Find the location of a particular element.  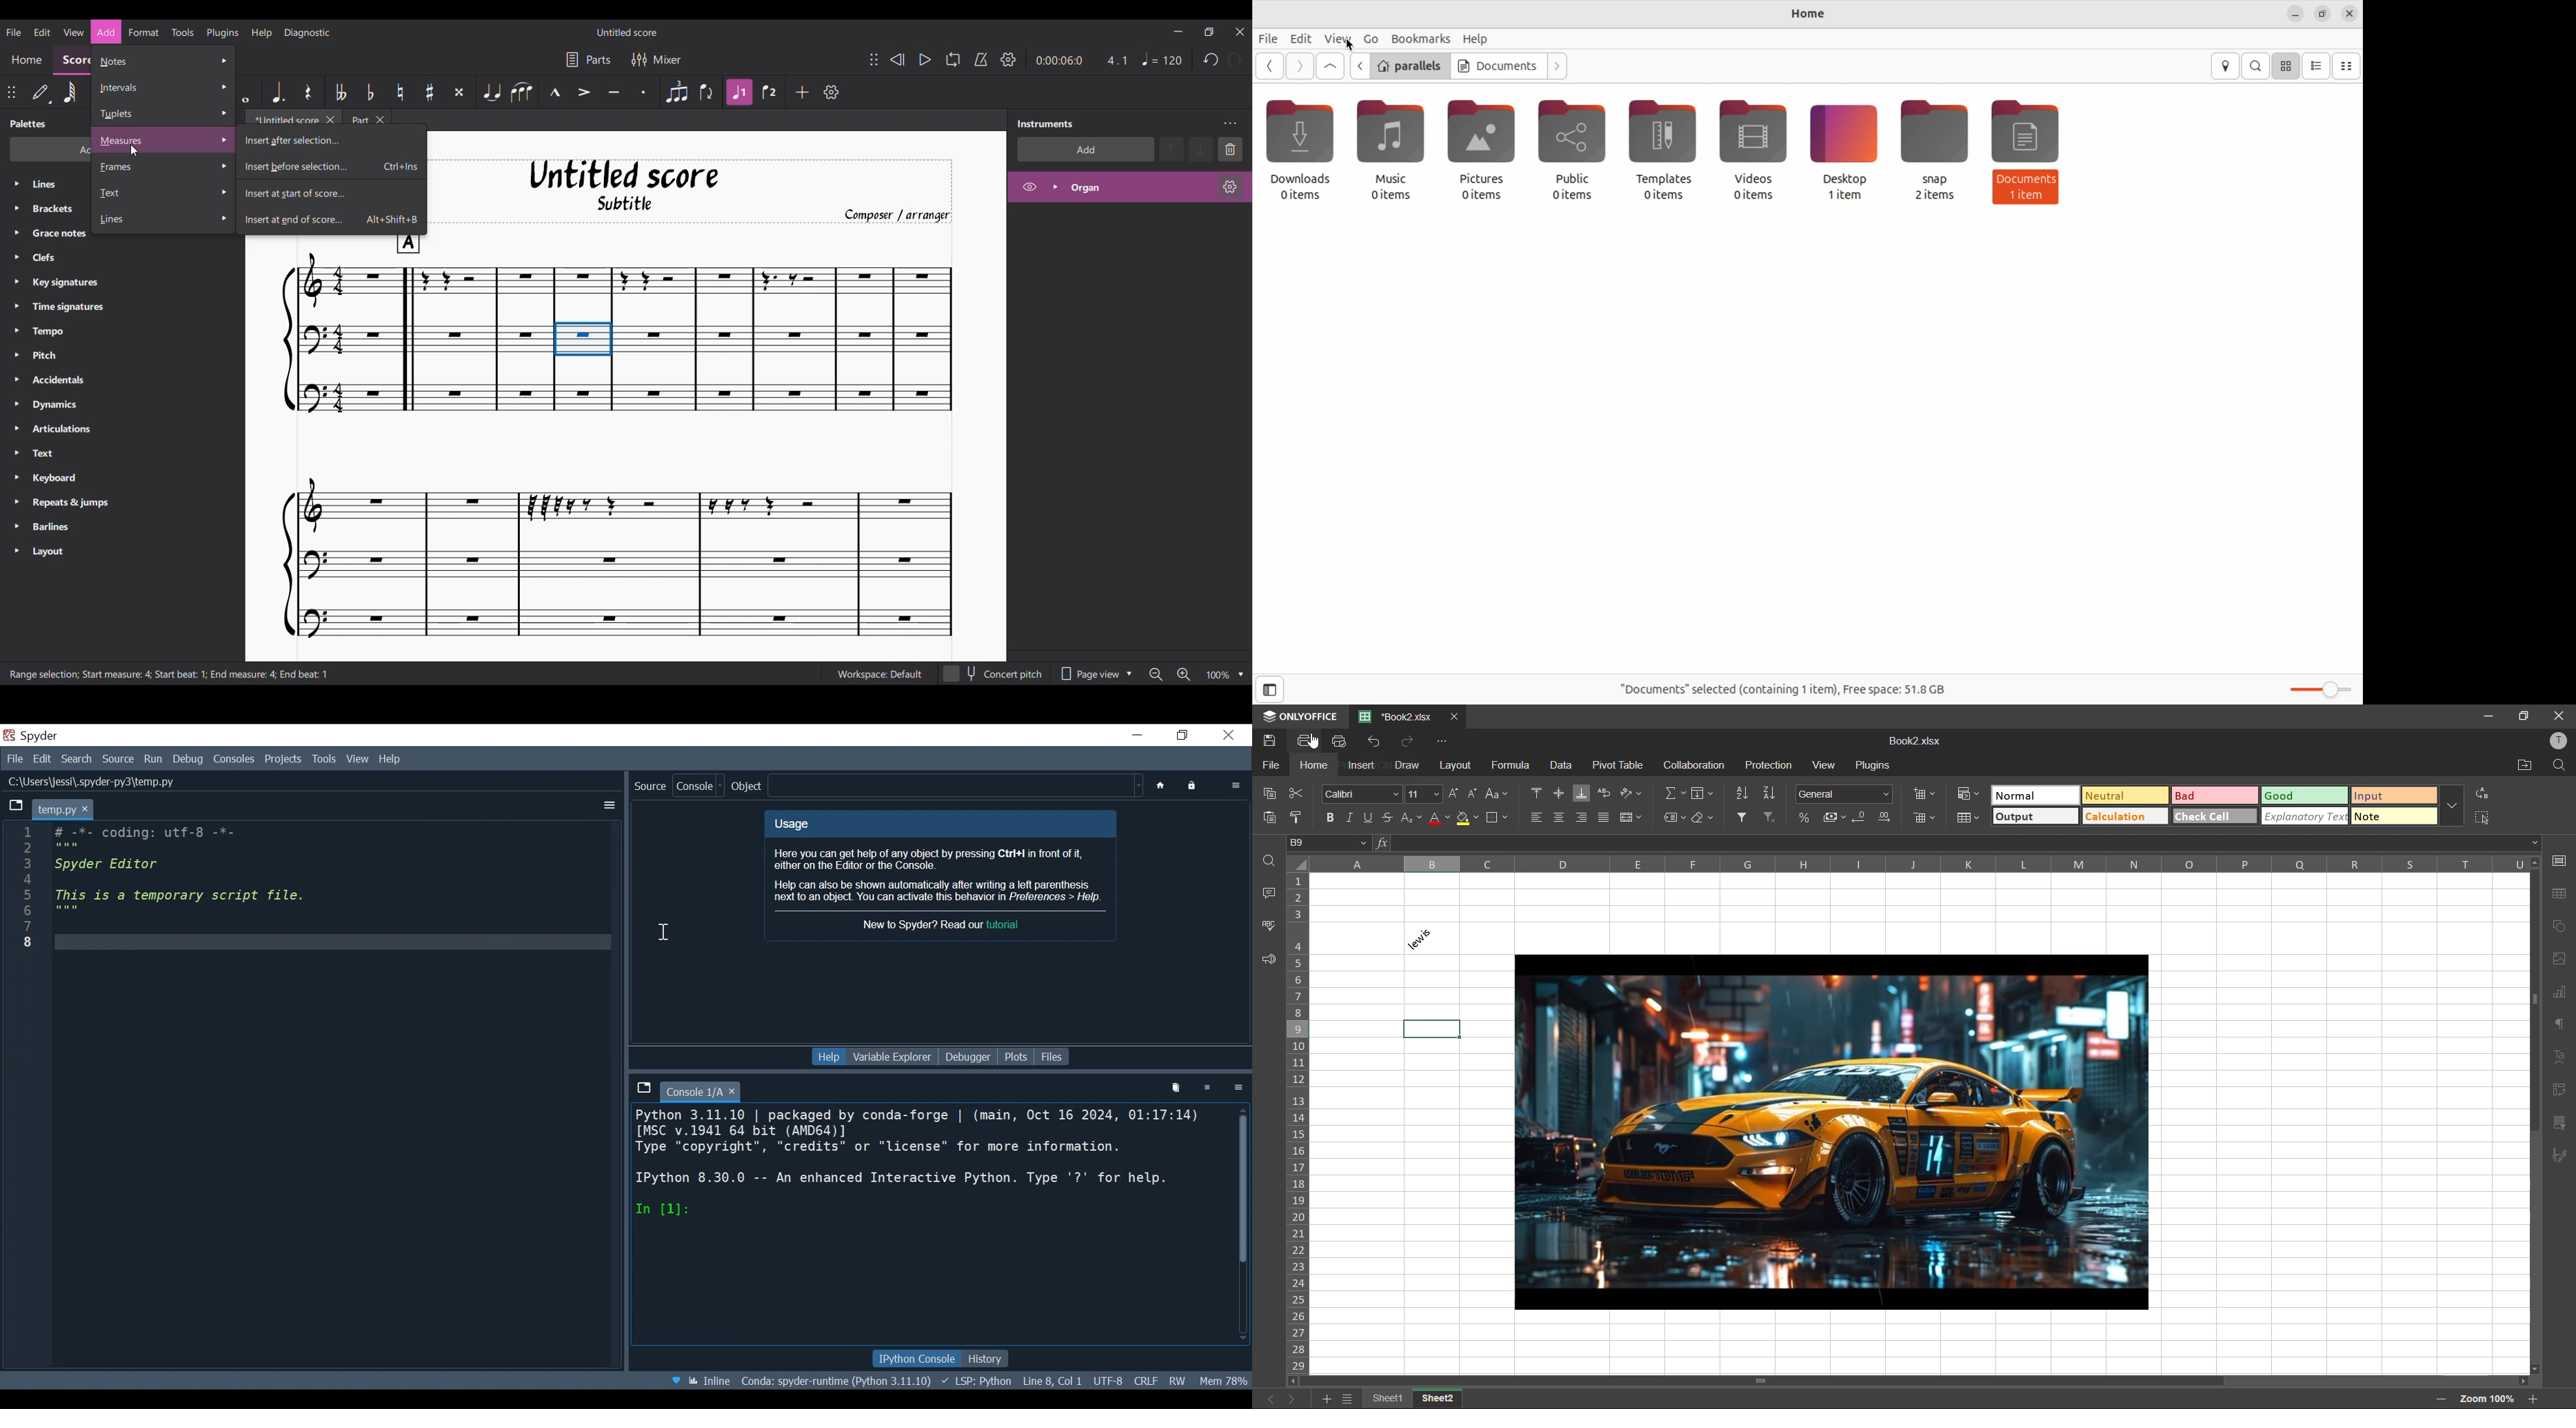

Templates is located at coordinates (1664, 140).